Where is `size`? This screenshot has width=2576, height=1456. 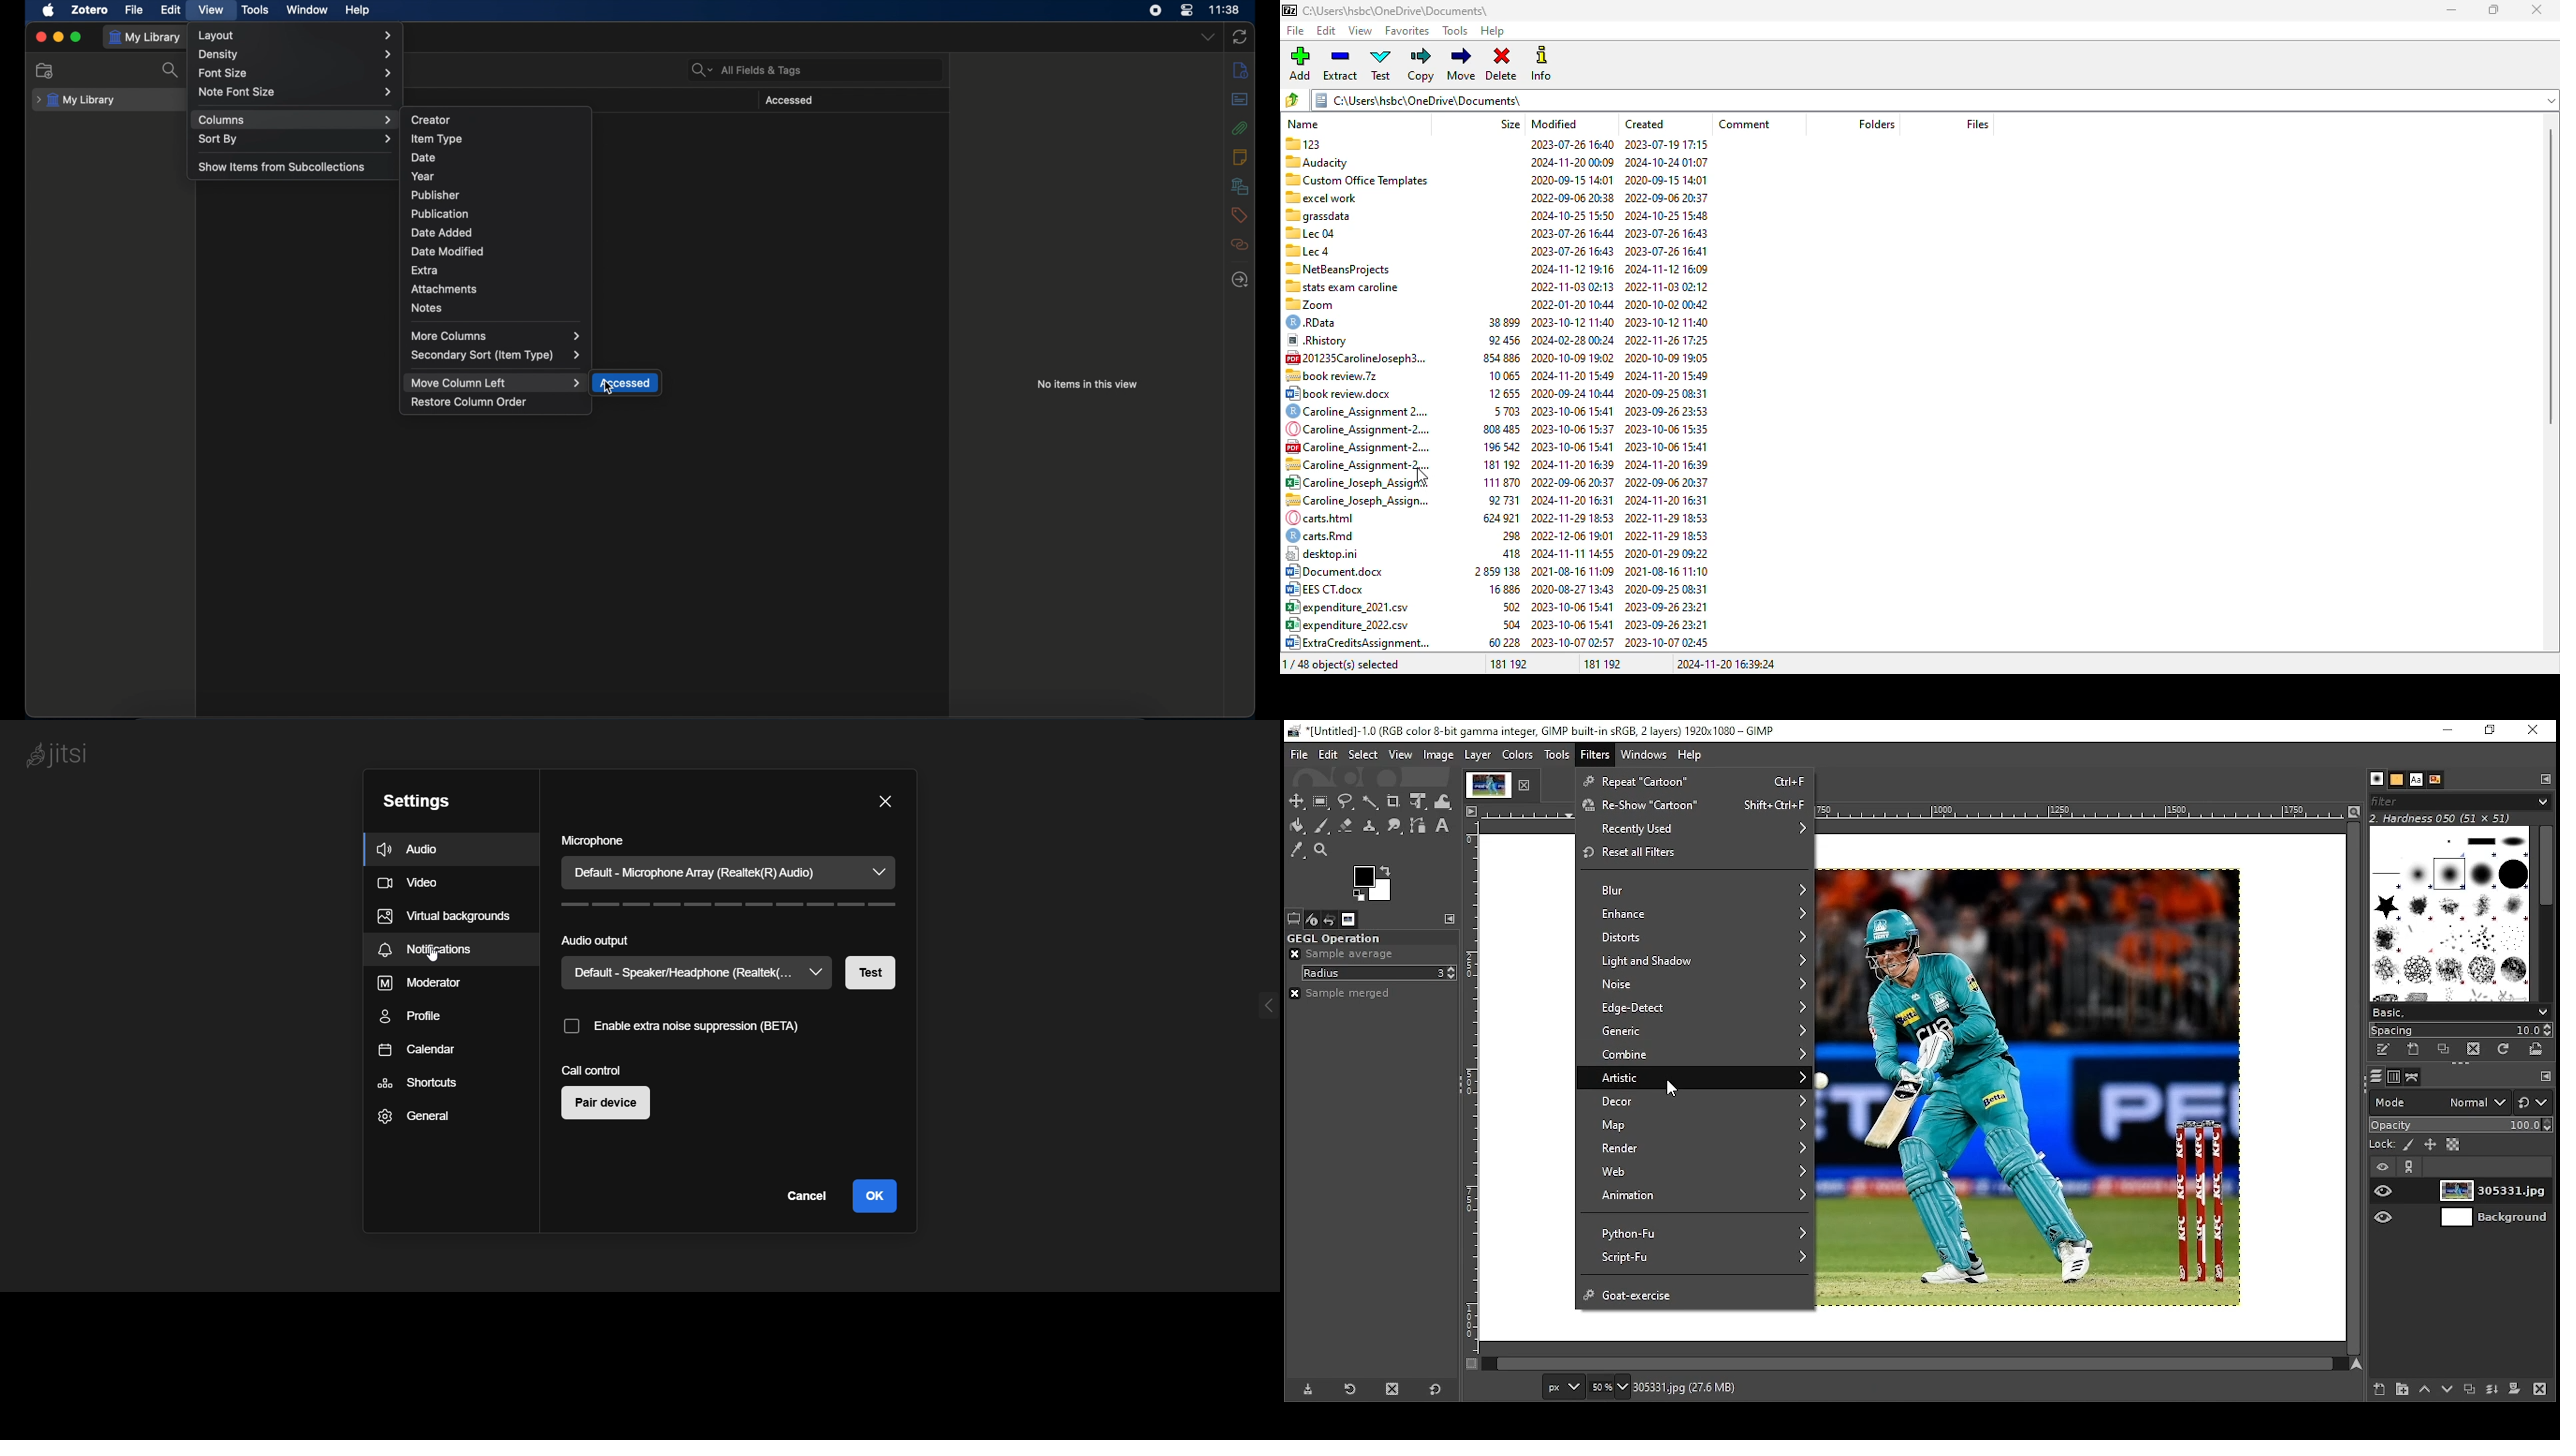
size is located at coordinates (1511, 124).